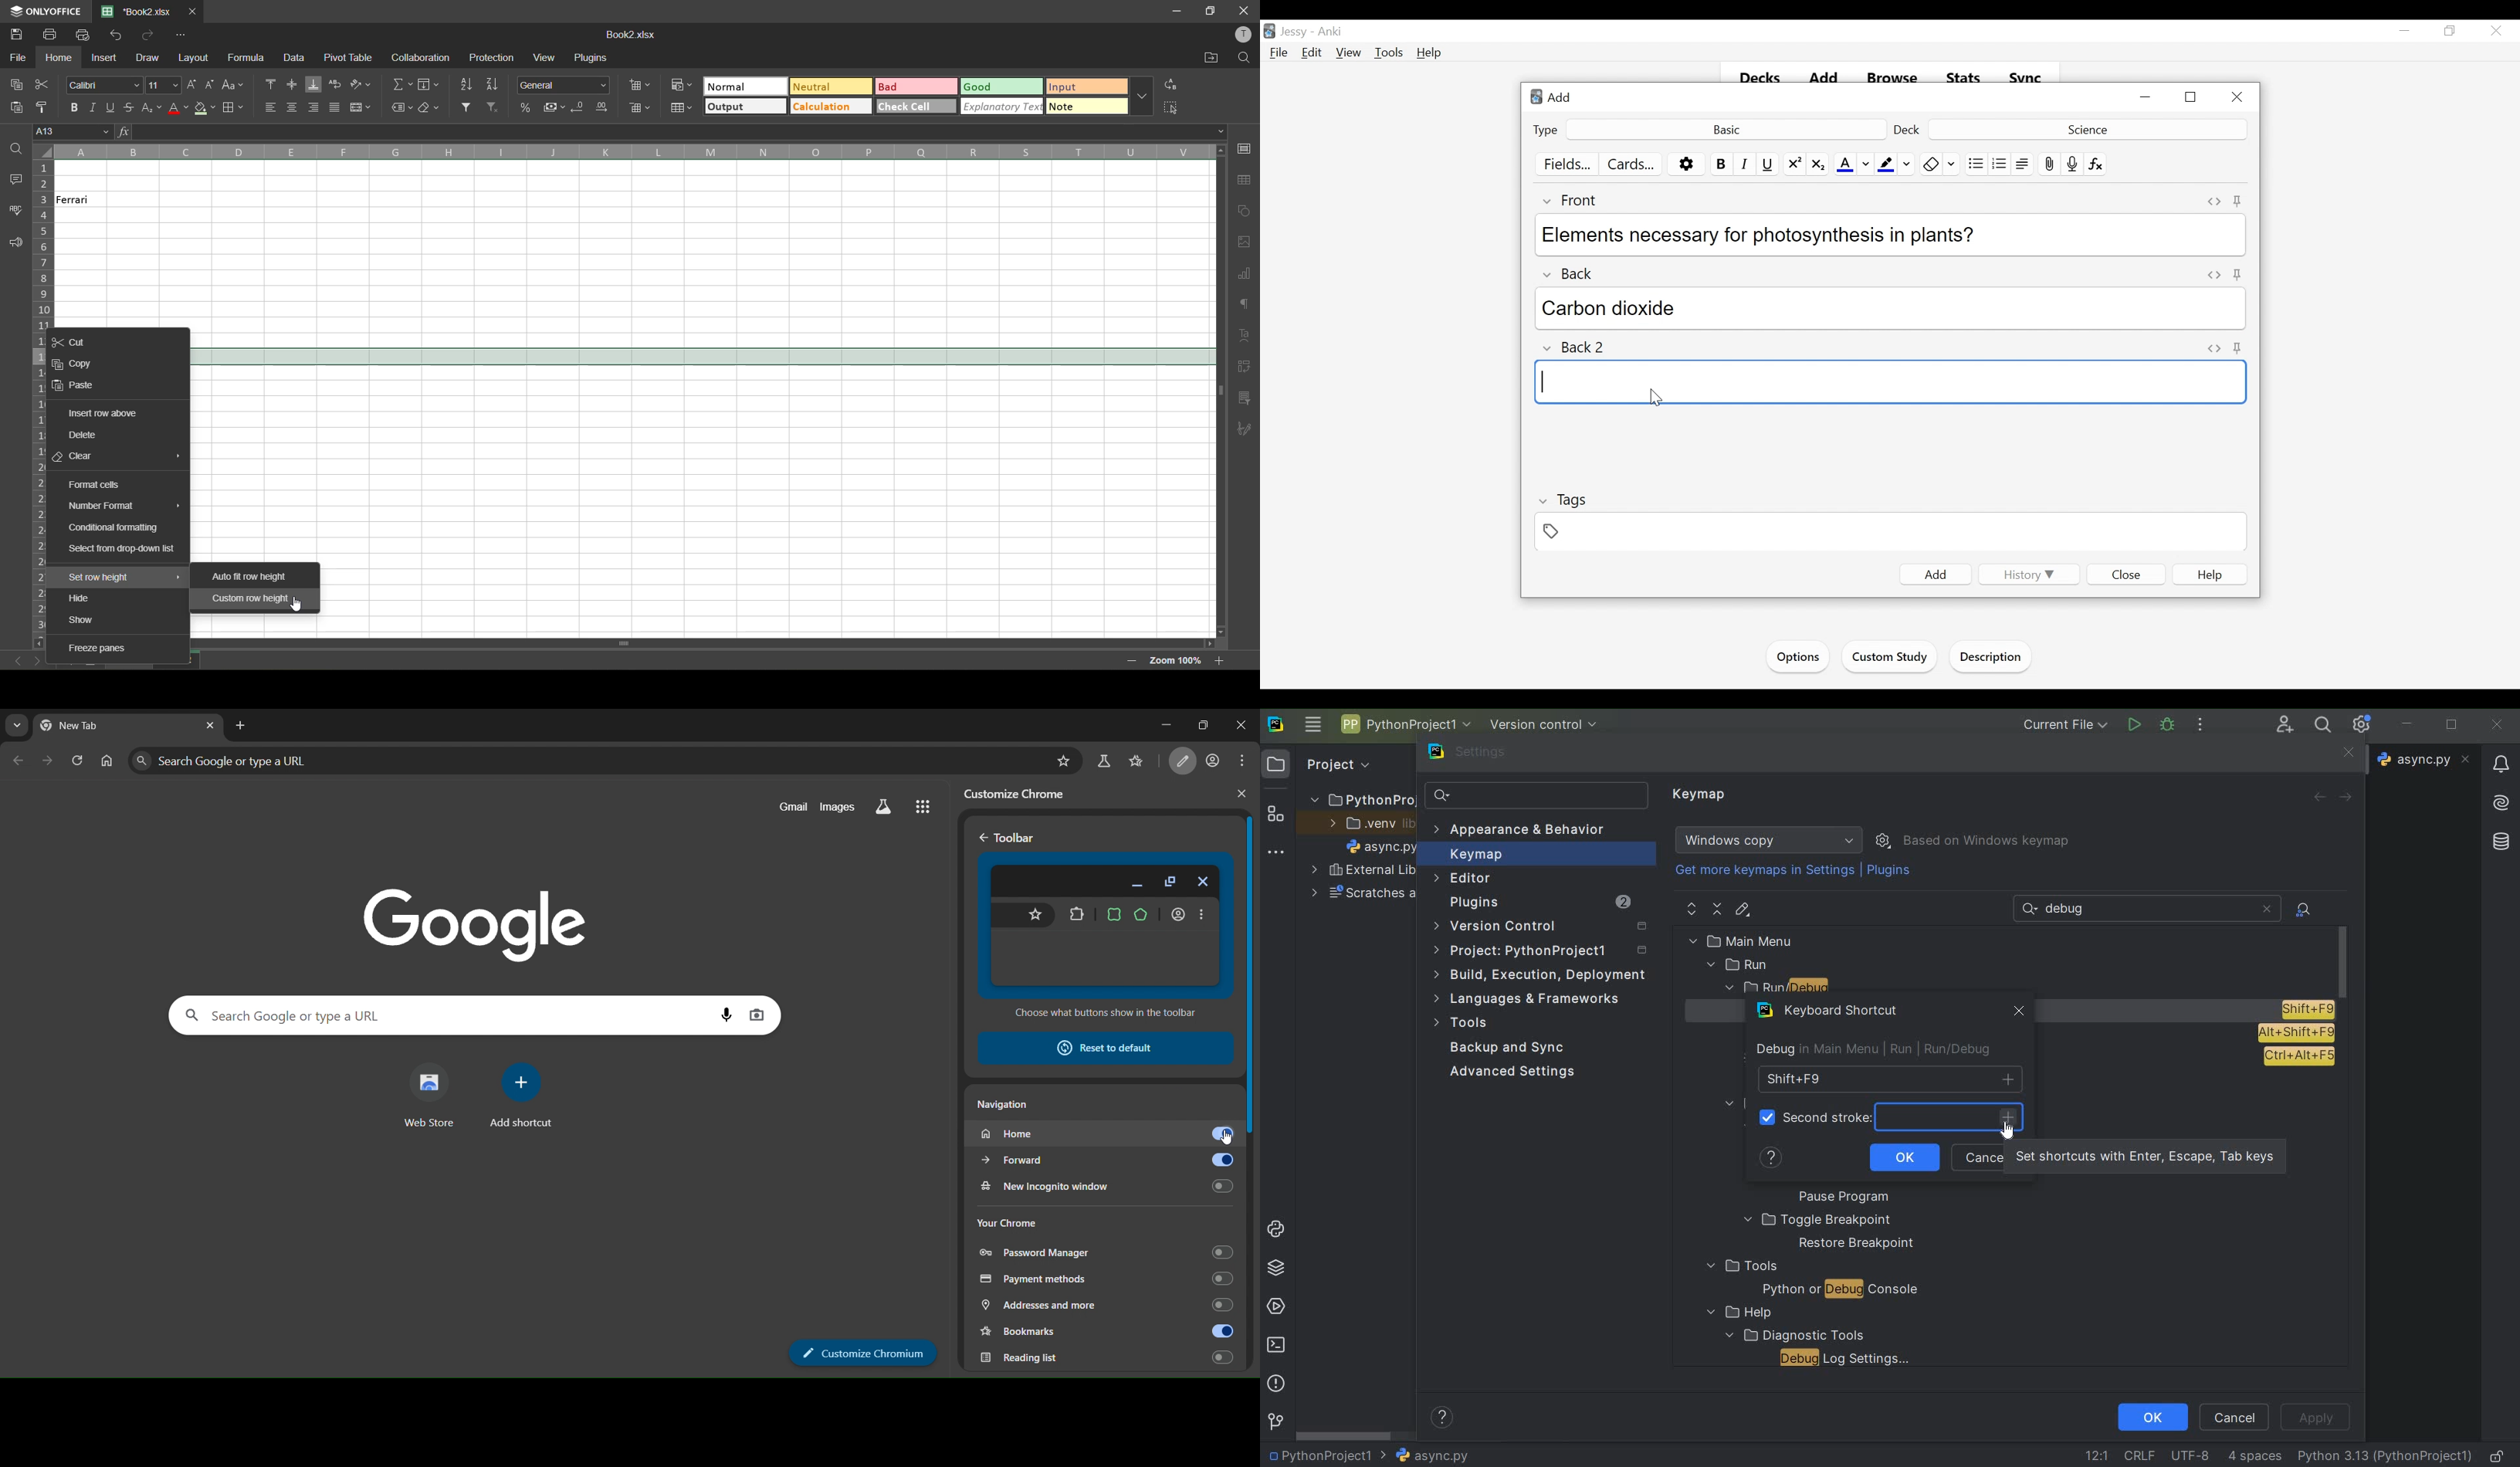  Describe the element at coordinates (1246, 400) in the screenshot. I see `slicer` at that location.